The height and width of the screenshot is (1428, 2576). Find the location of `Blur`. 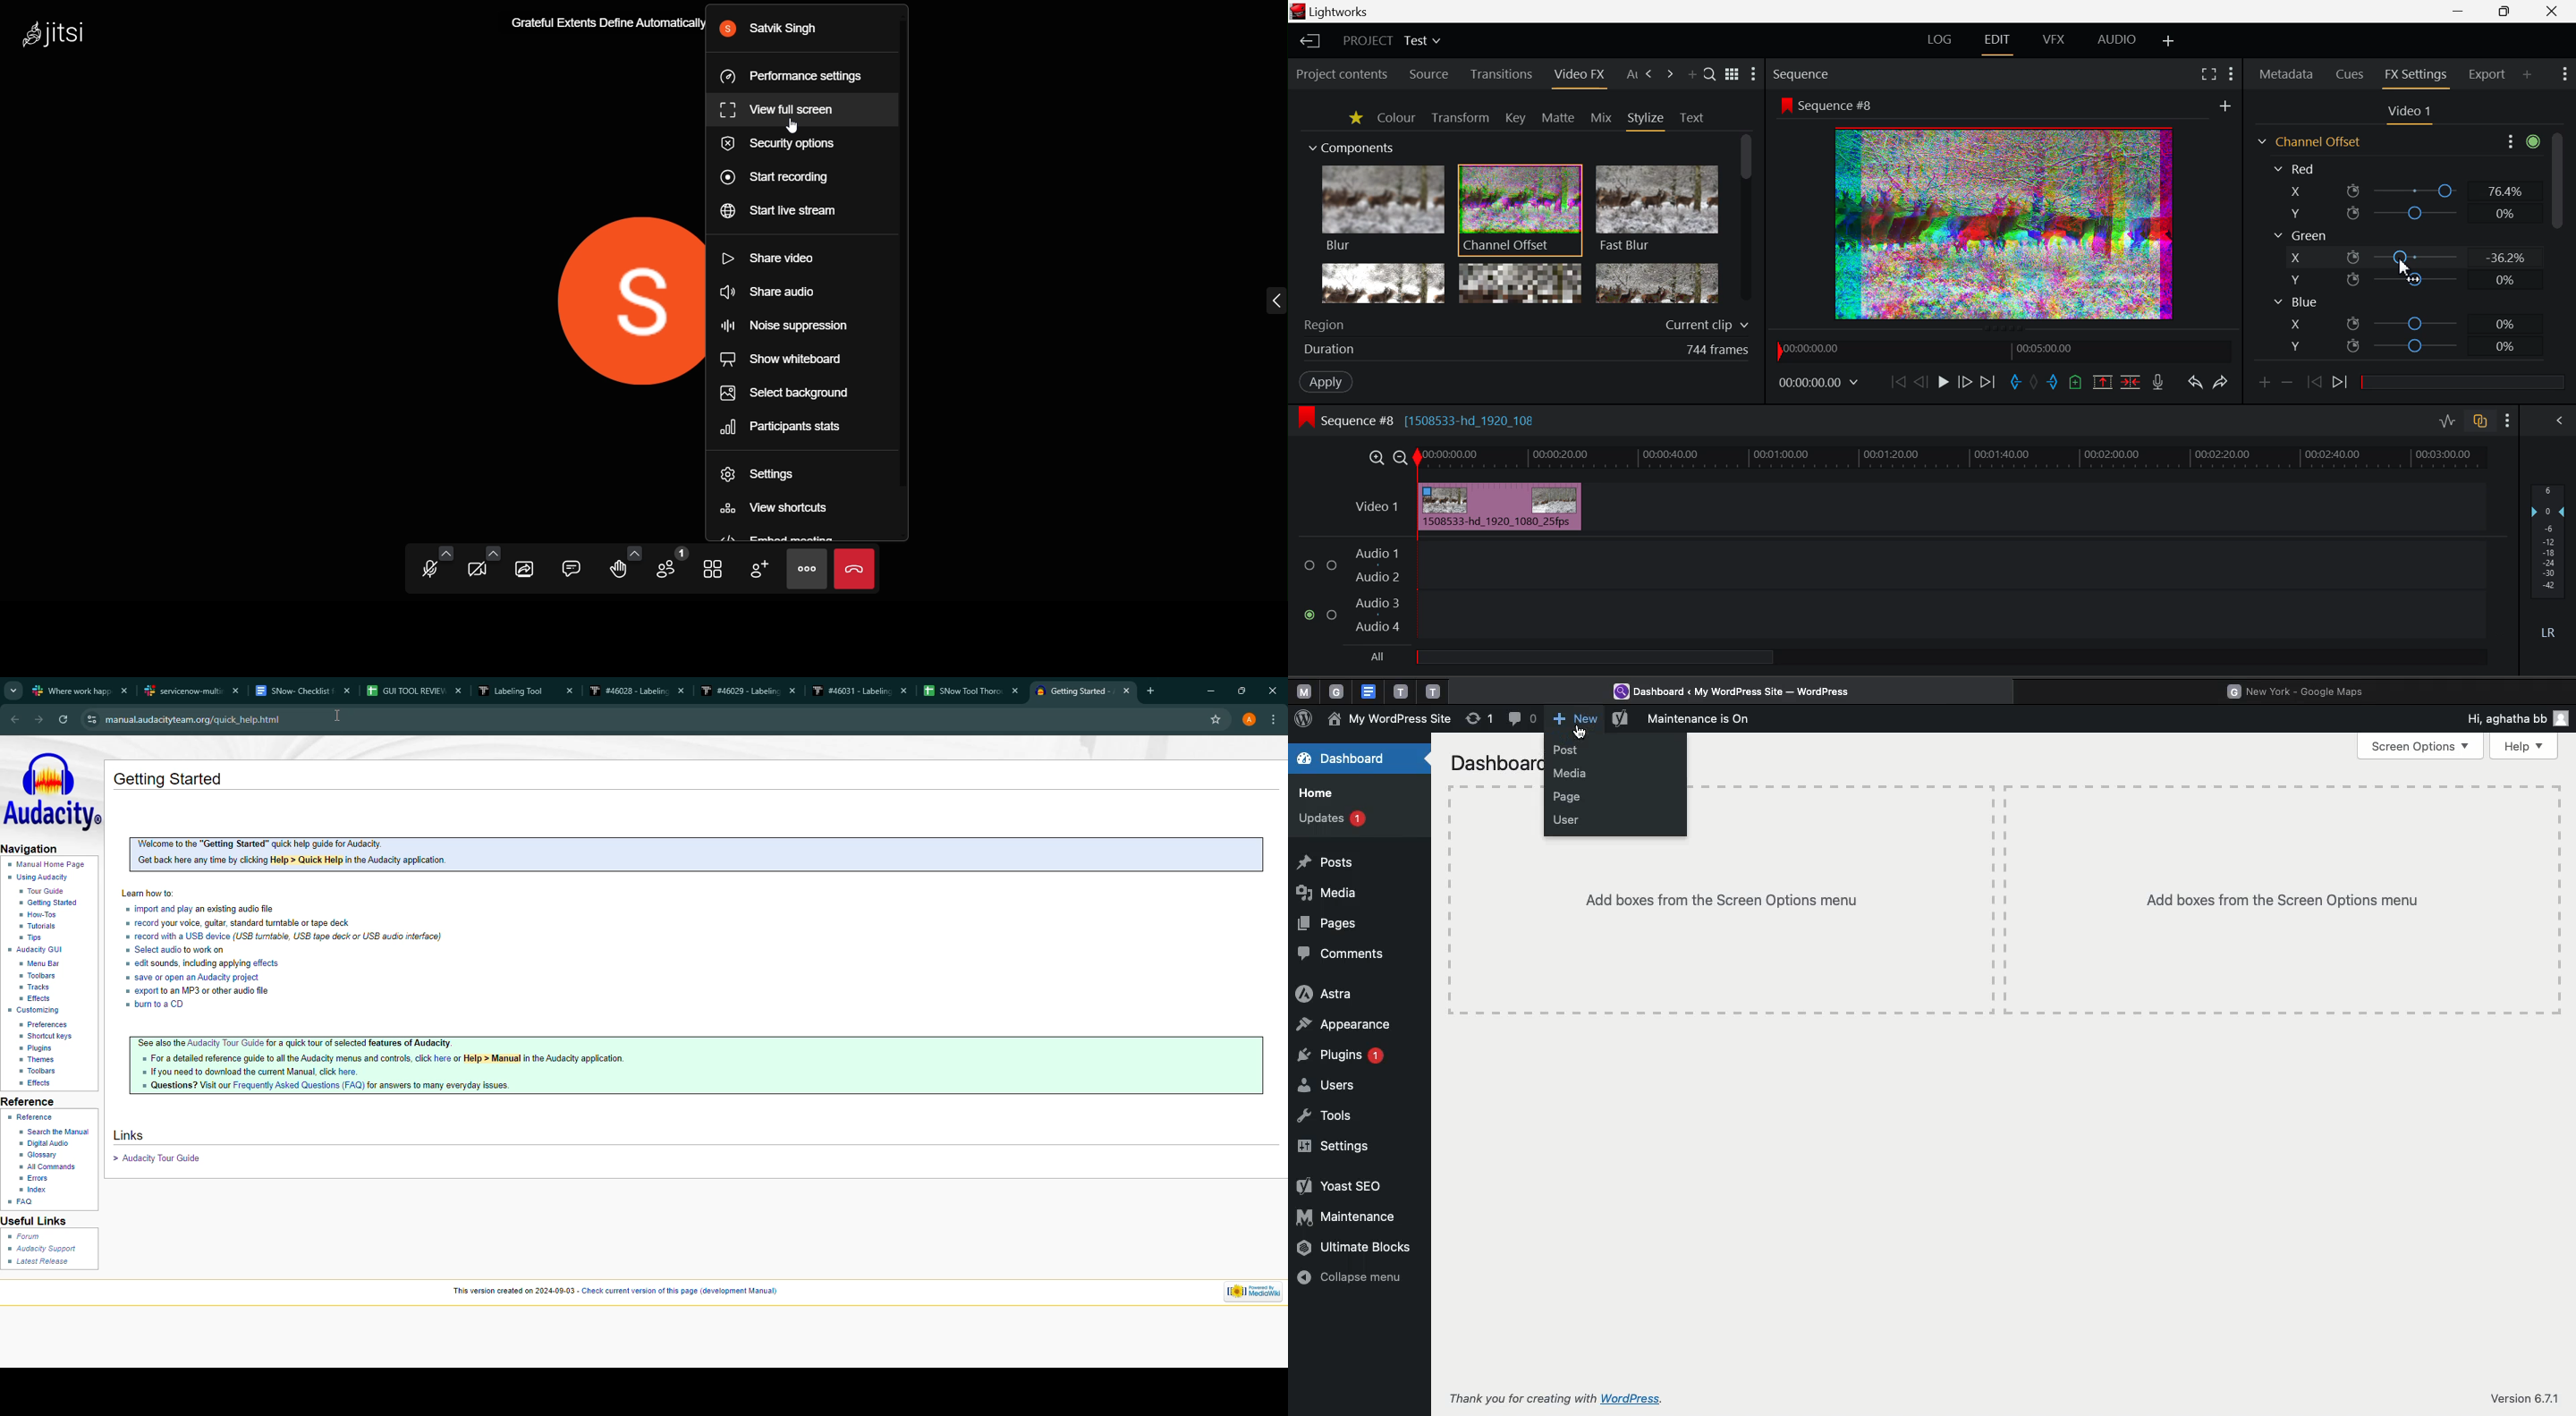

Blur is located at coordinates (1382, 209).